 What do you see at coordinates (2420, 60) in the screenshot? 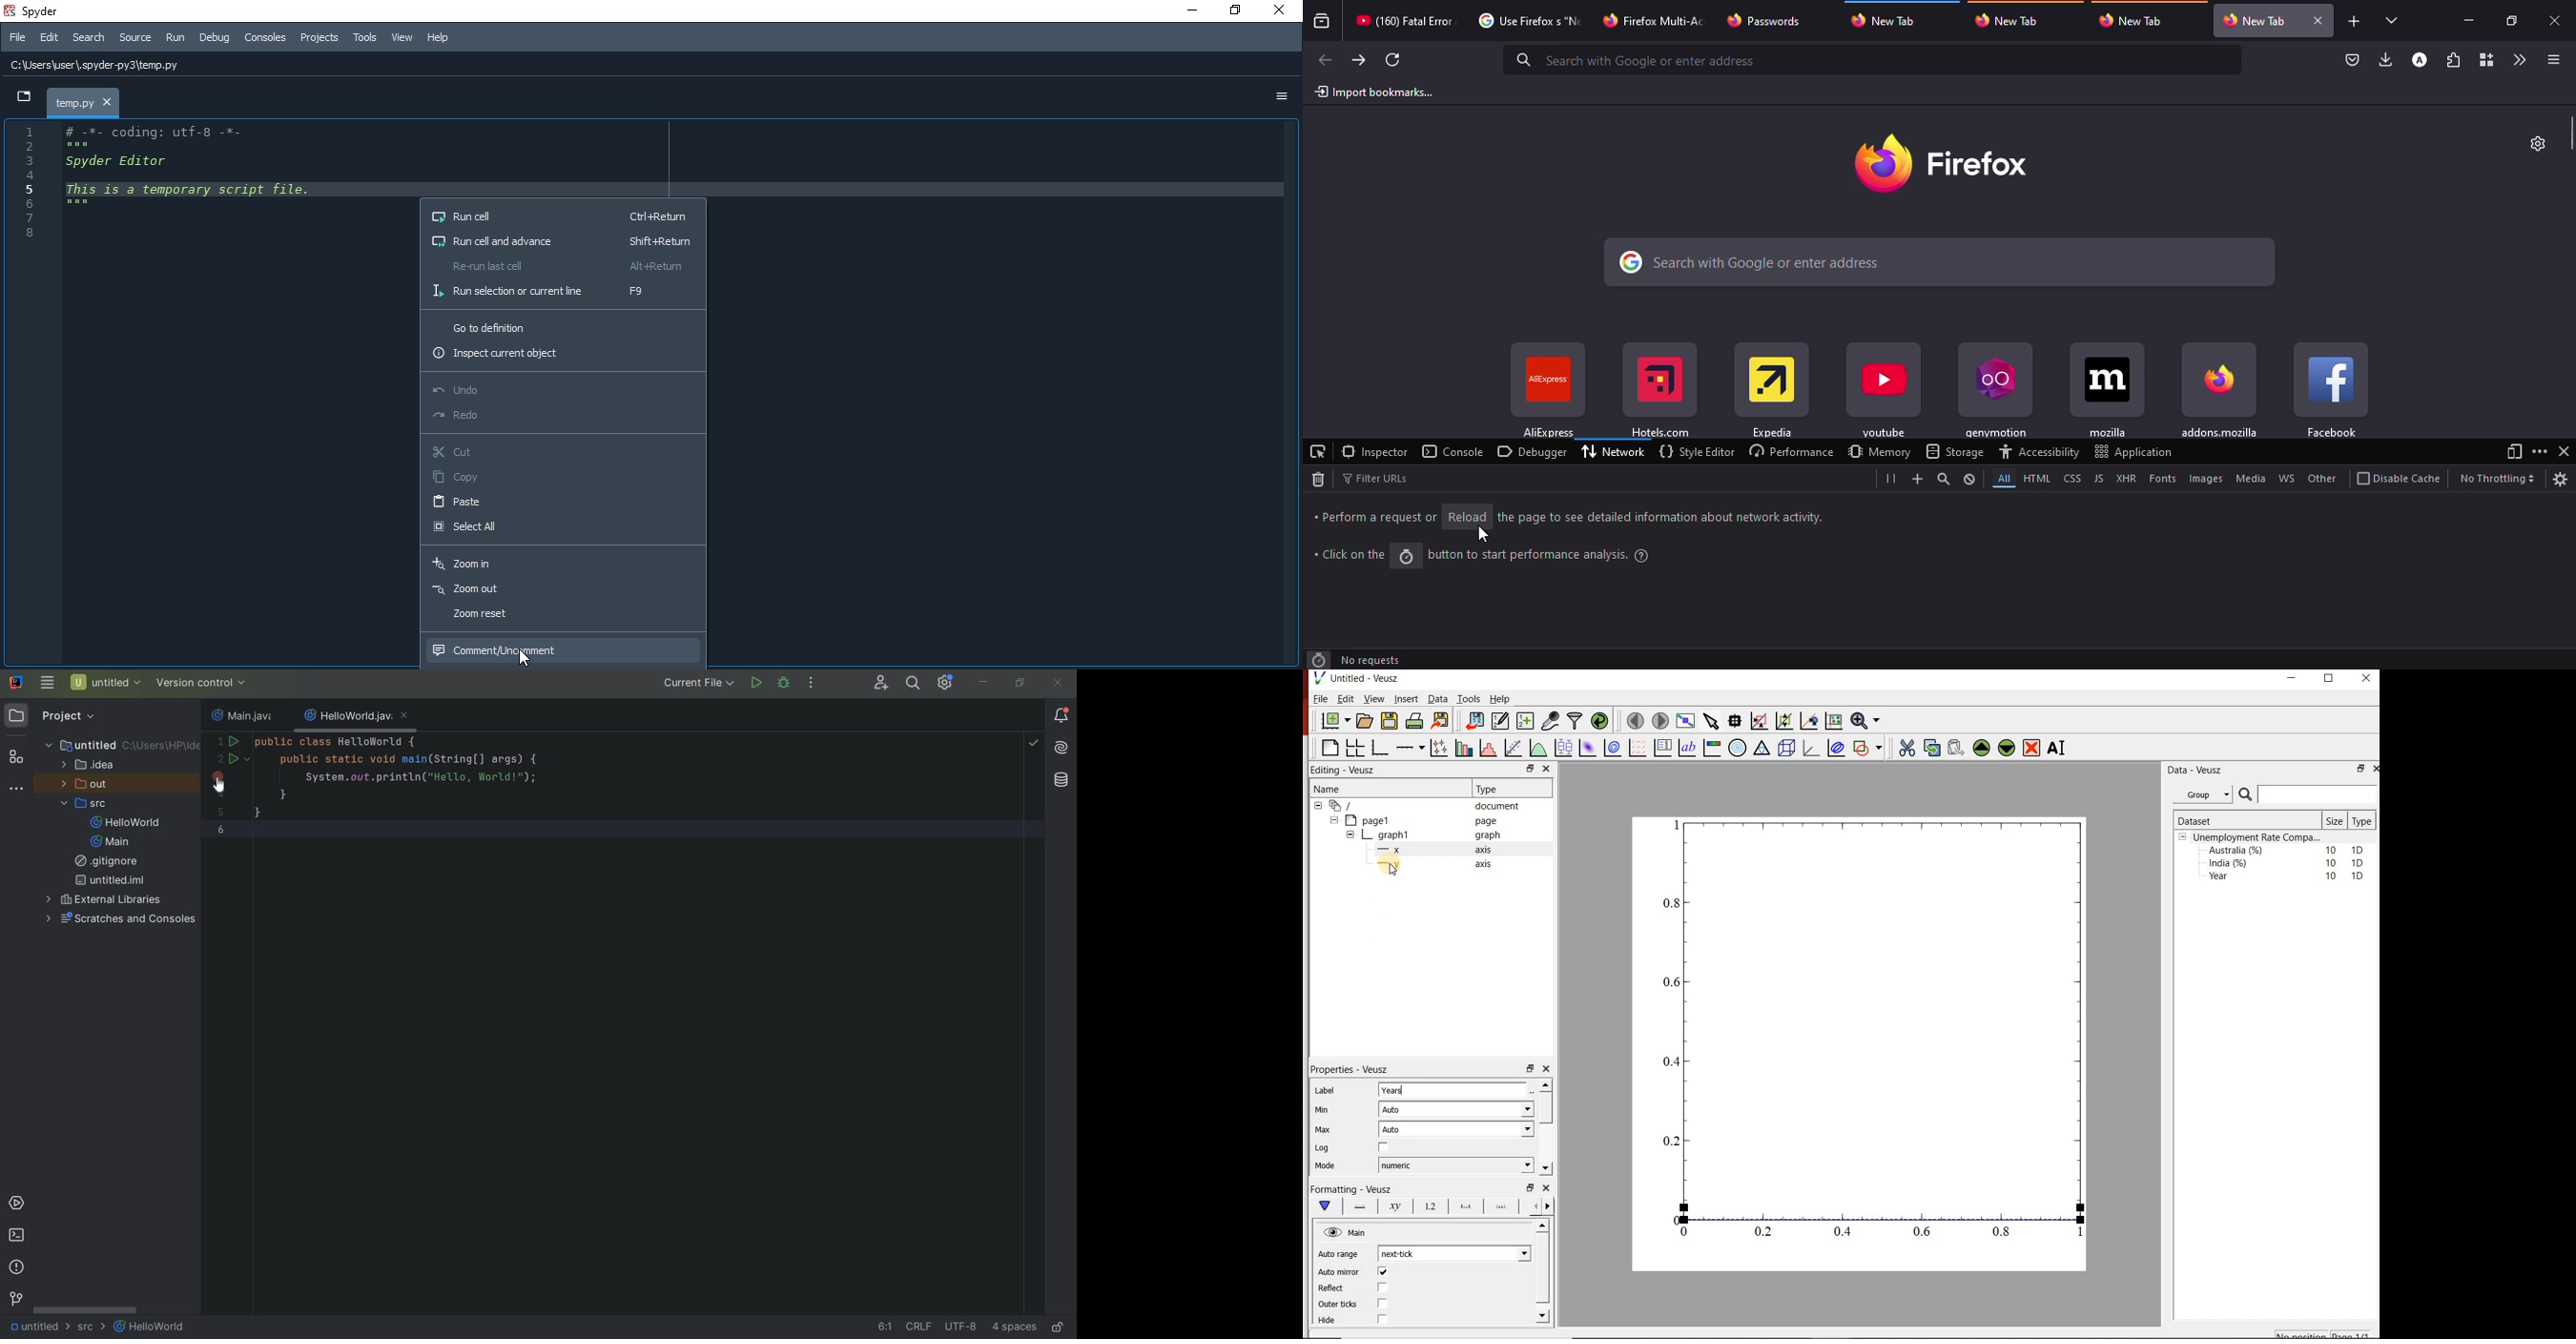
I see `account` at bounding box center [2420, 60].